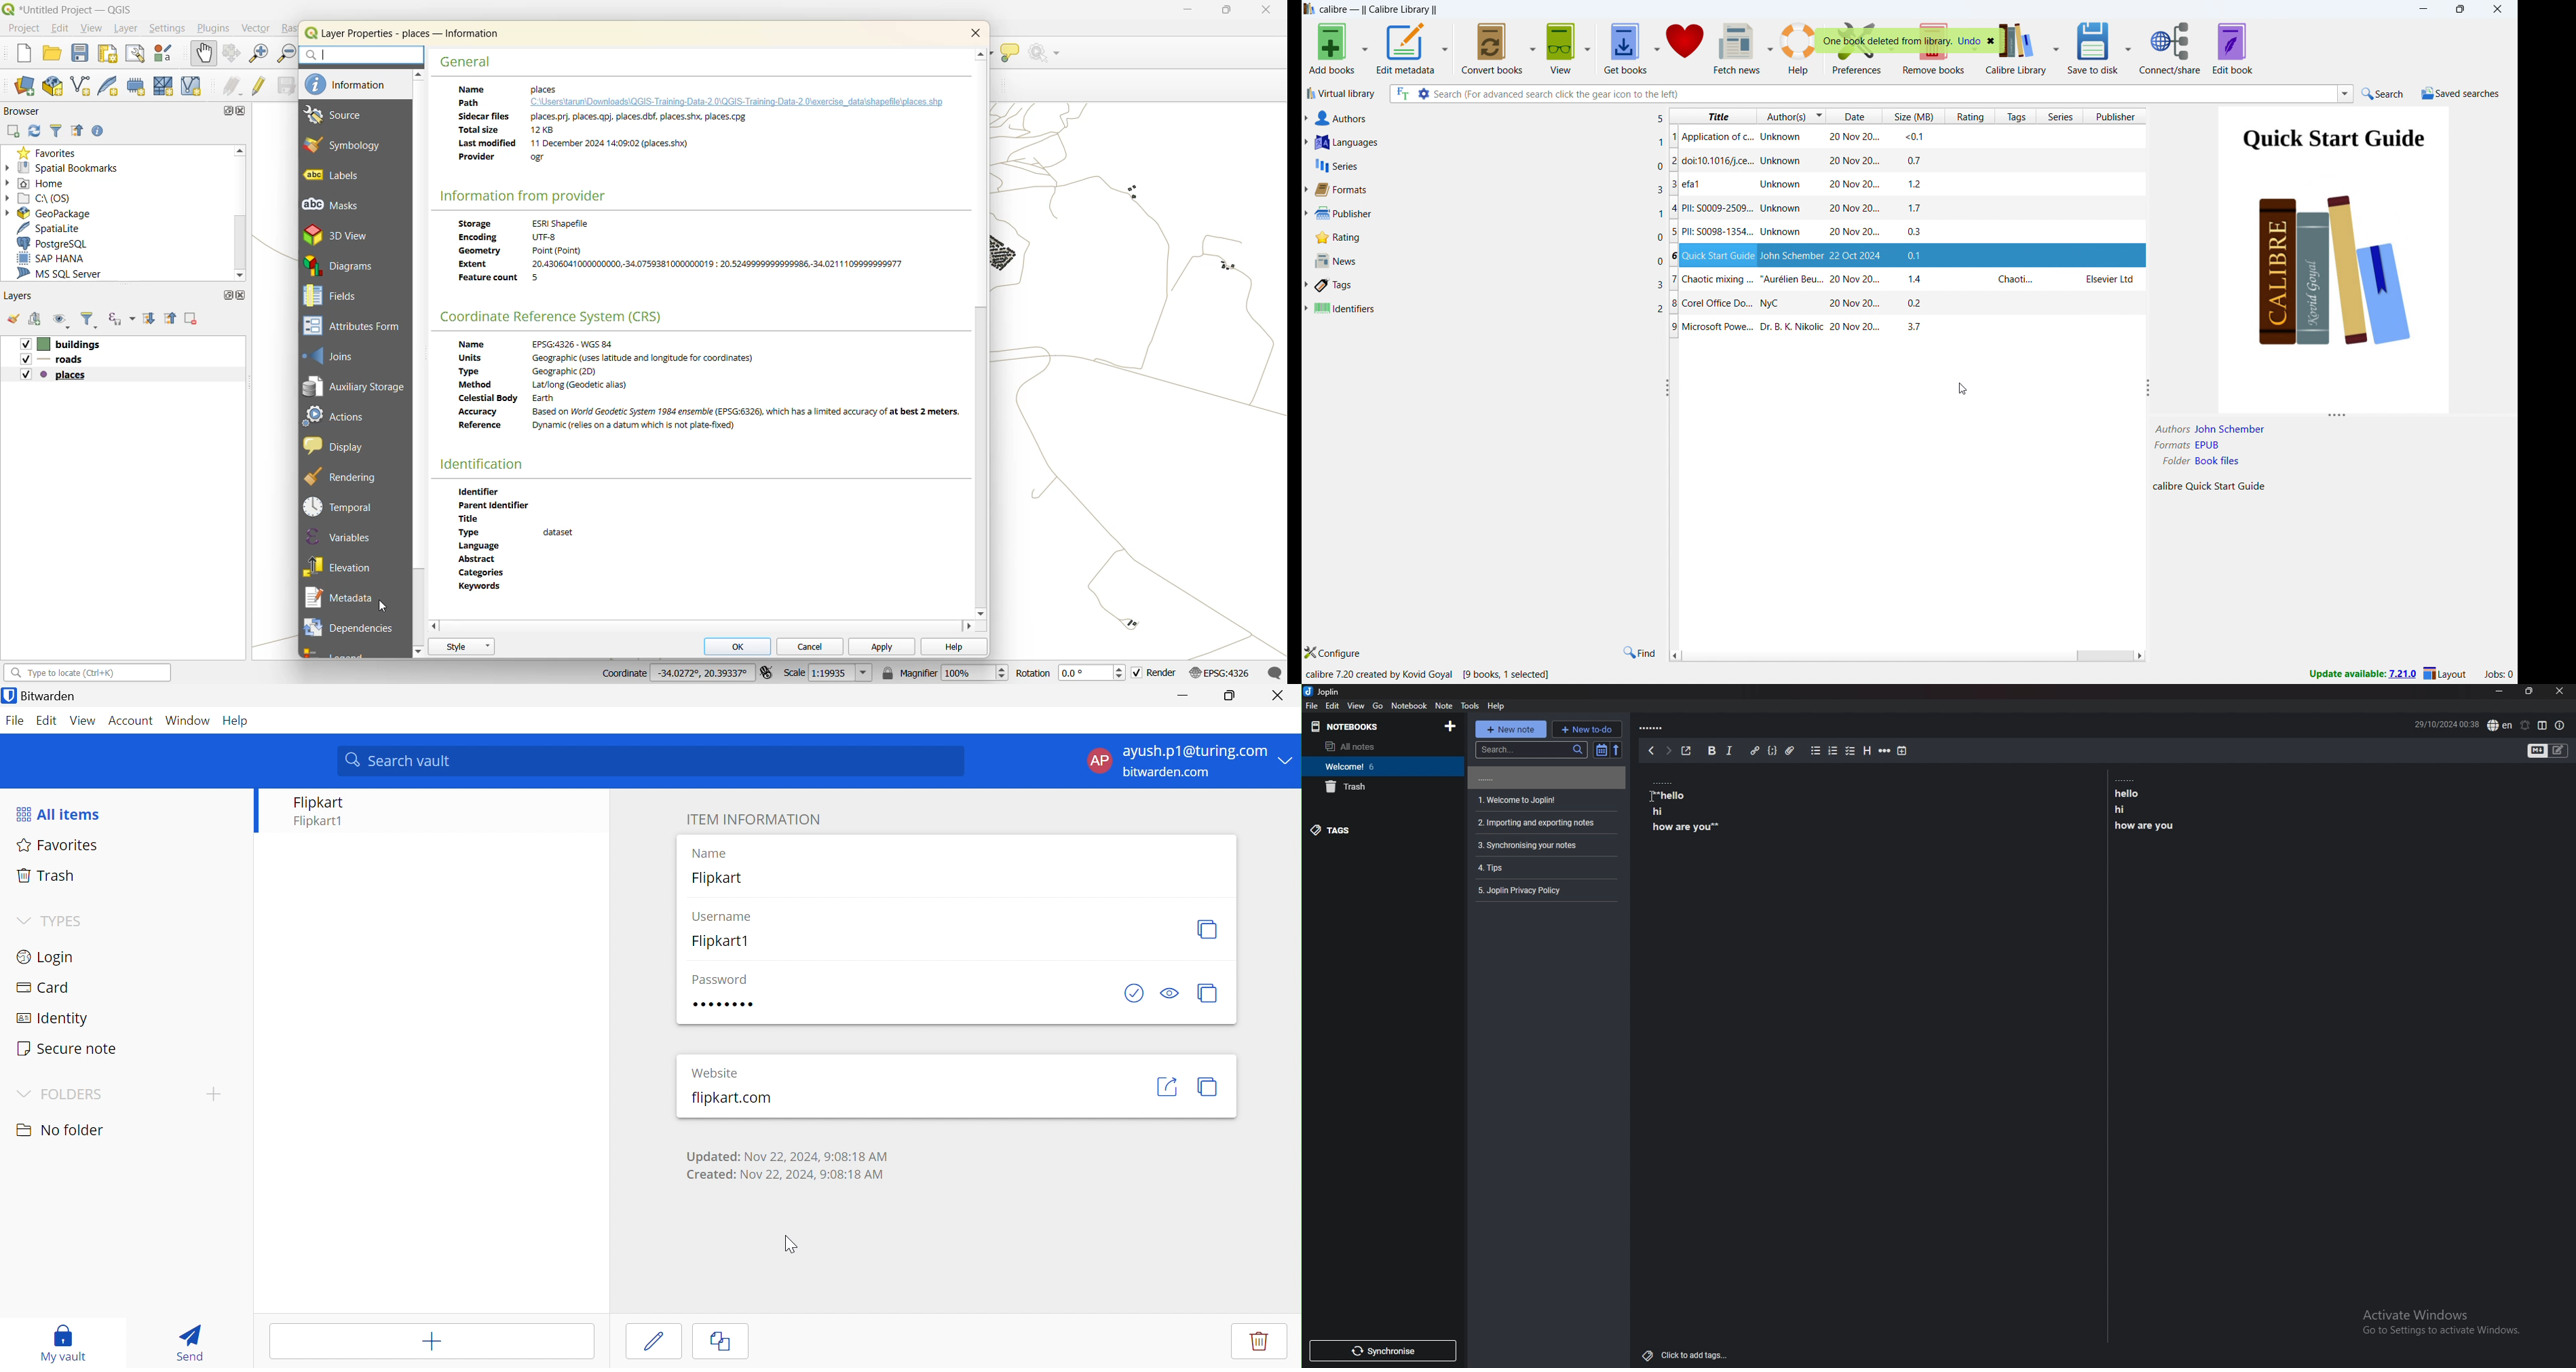 This screenshot has width=2576, height=1372. What do you see at coordinates (1903, 751) in the screenshot?
I see `add time` at bounding box center [1903, 751].